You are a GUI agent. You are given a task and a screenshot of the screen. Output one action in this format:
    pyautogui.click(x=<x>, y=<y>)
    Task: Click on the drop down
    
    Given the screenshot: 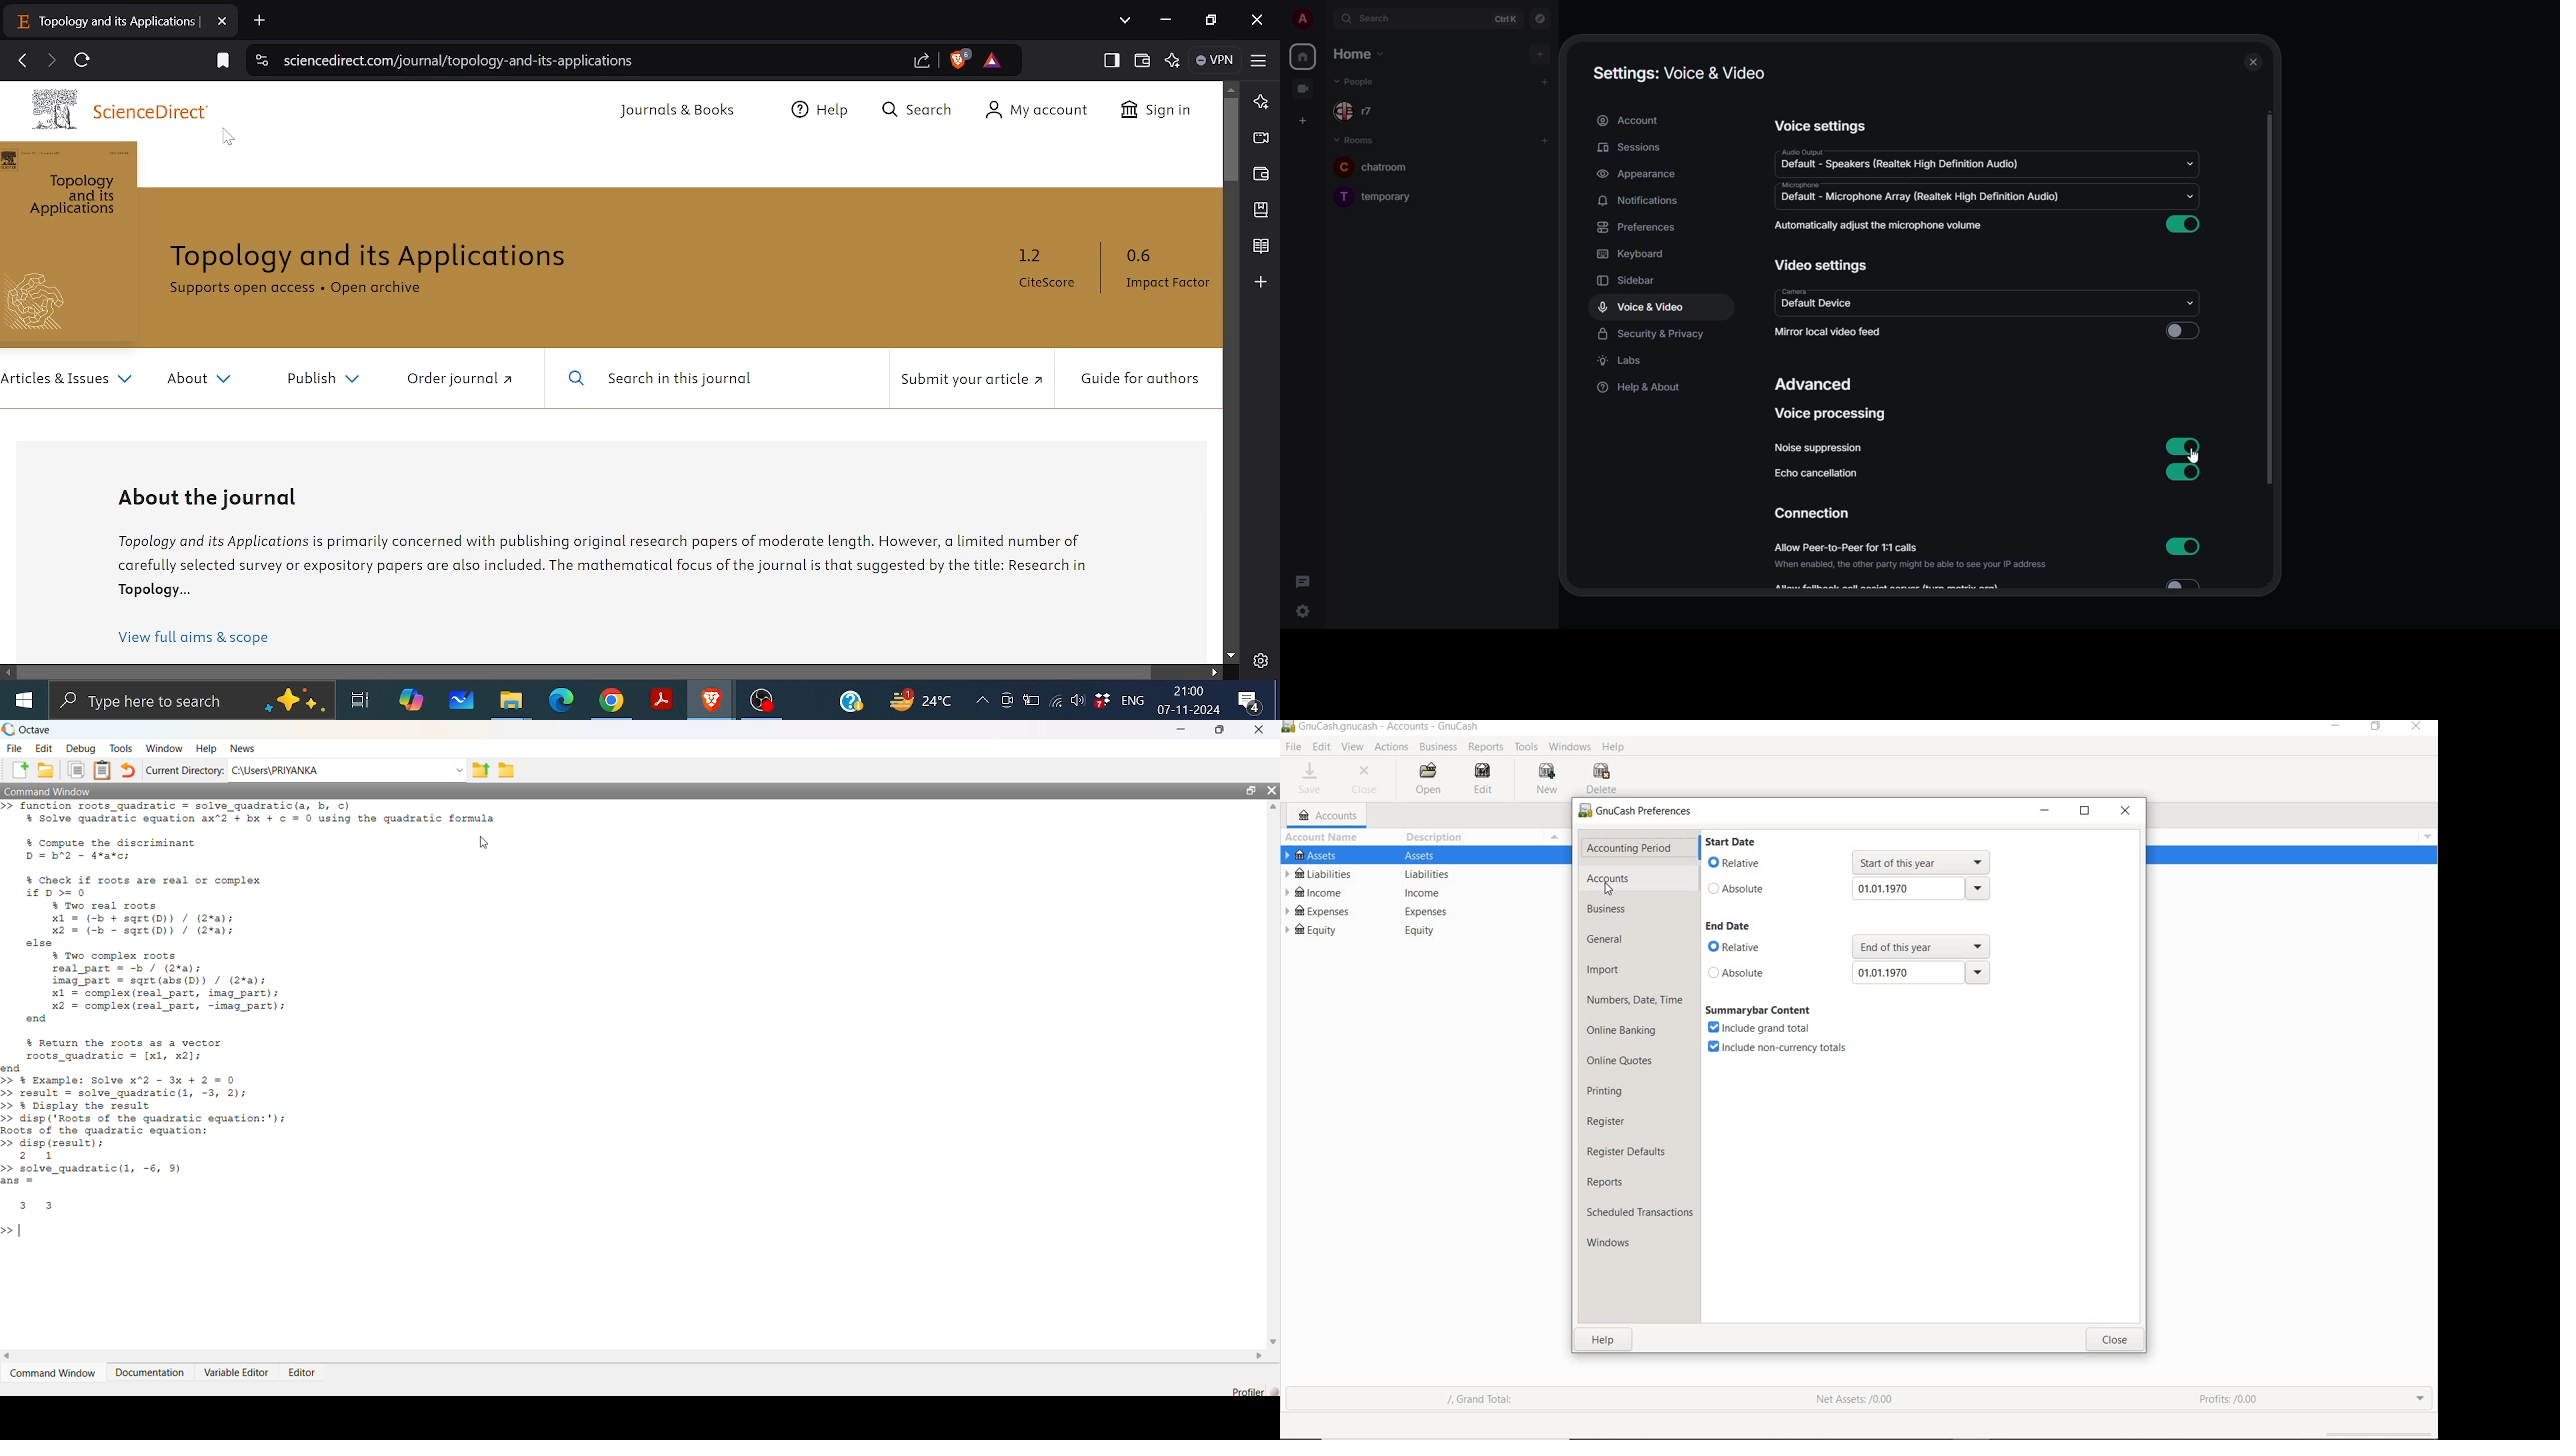 What is the action you would take?
    pyautogui.click(x=2192, y=303)
    